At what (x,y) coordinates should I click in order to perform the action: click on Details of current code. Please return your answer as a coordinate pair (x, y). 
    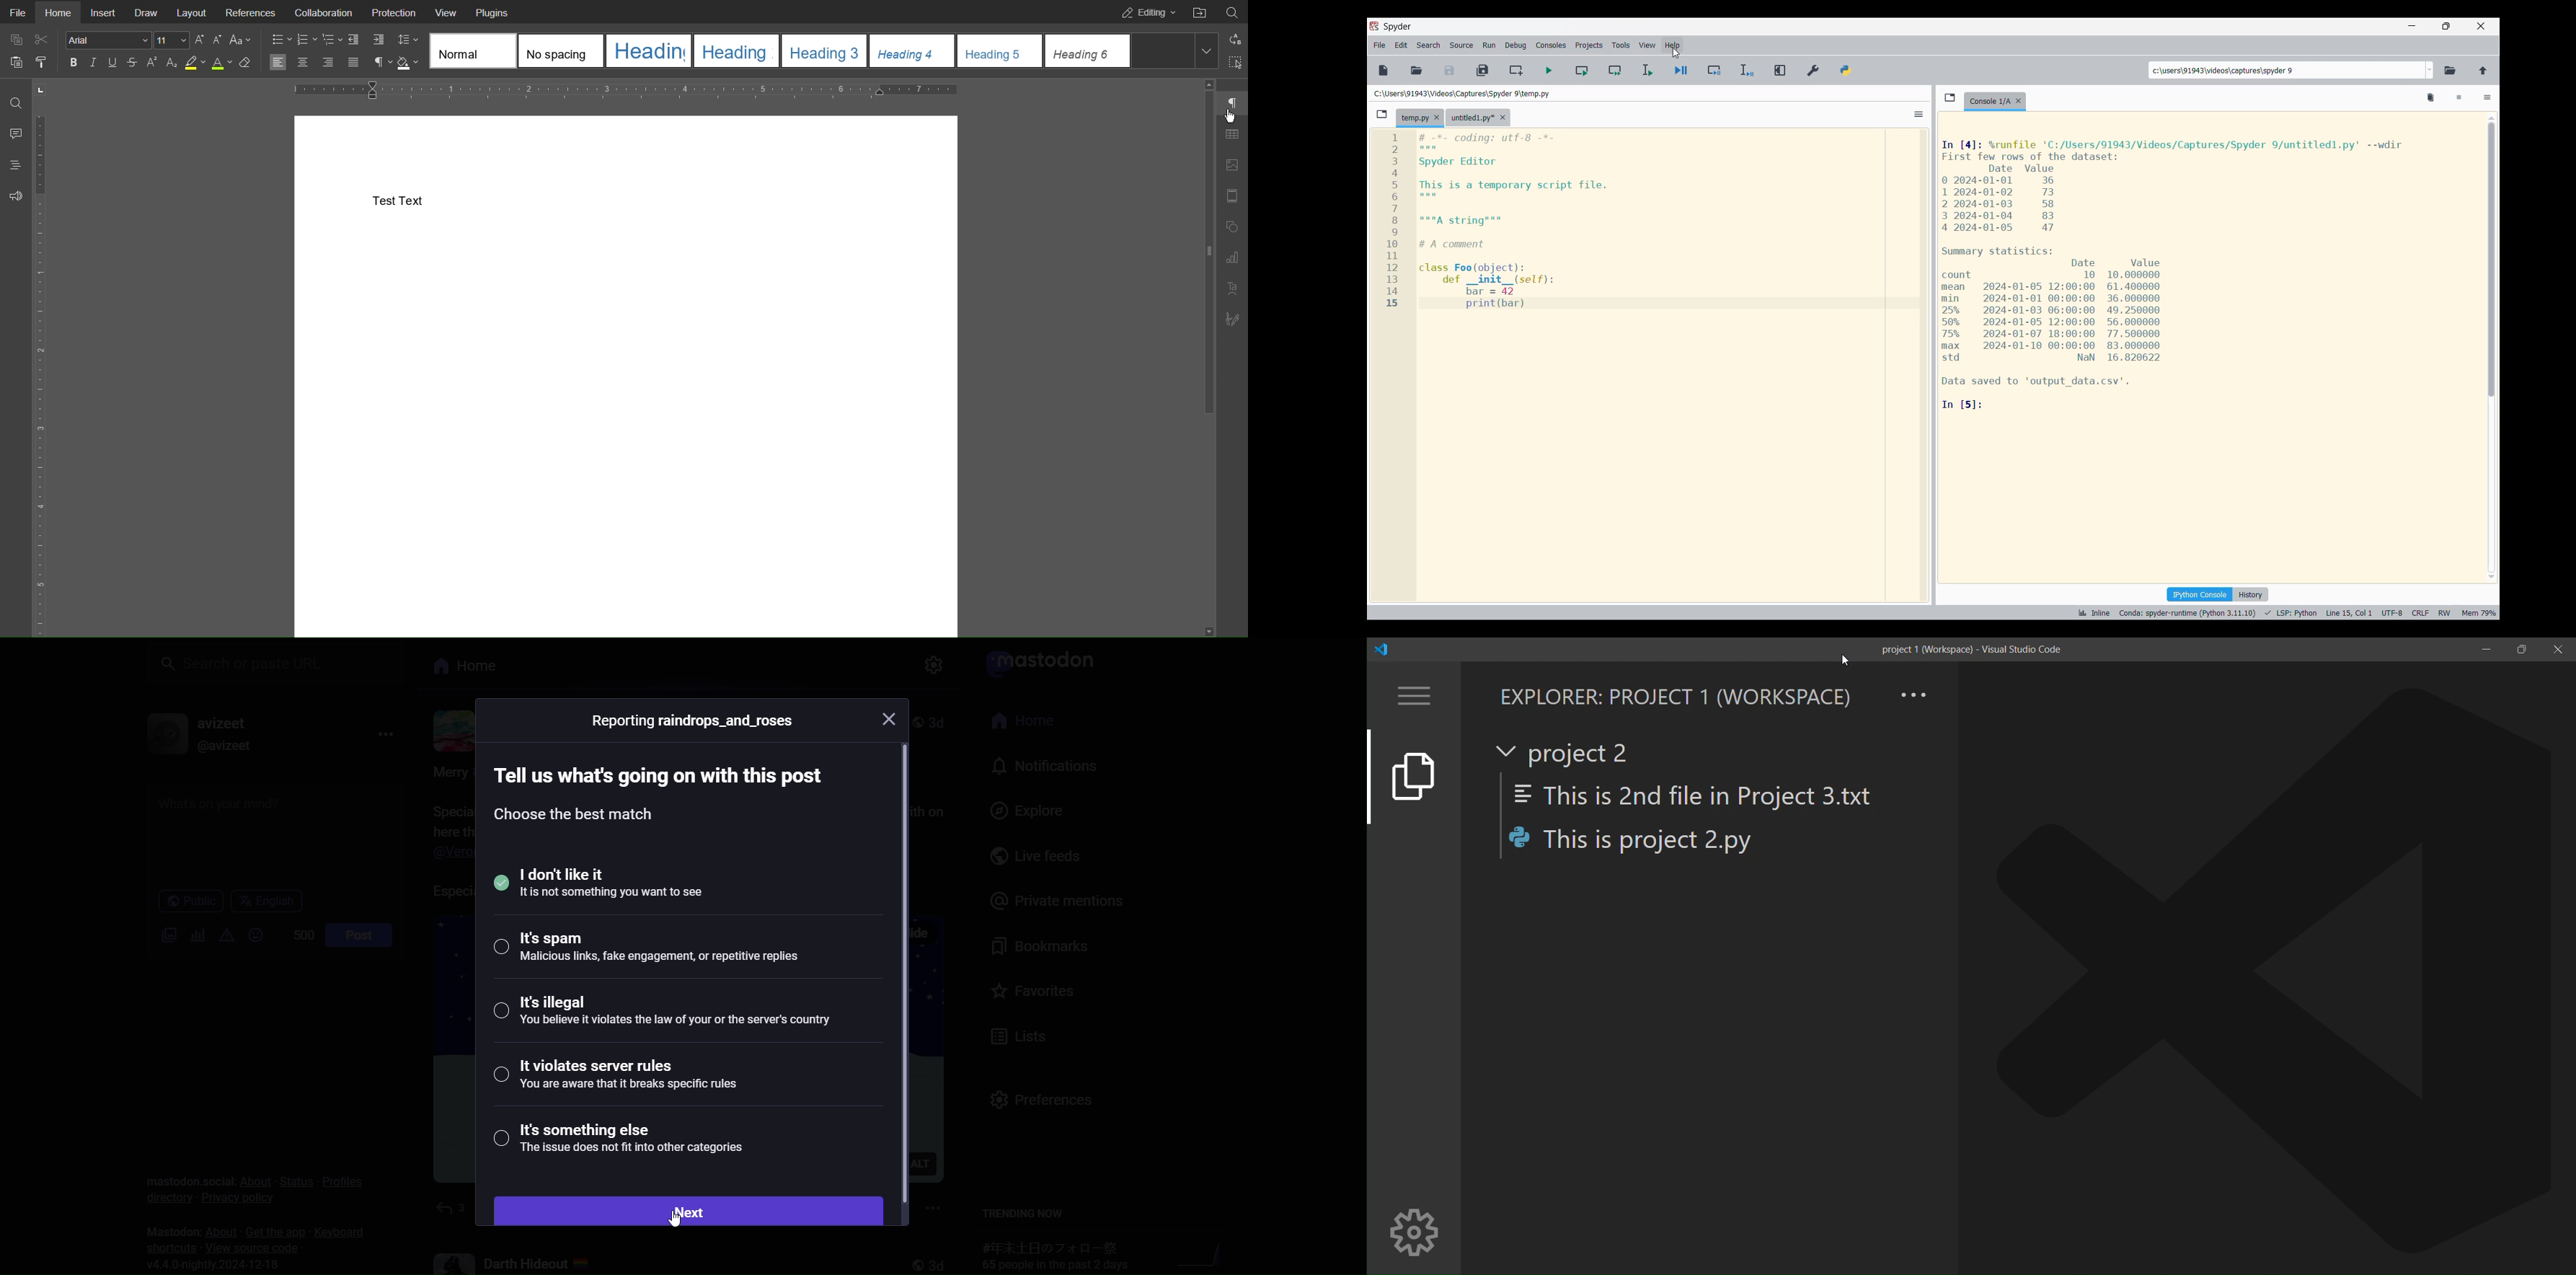
    Looking at the image, I should click on (2286, 612).